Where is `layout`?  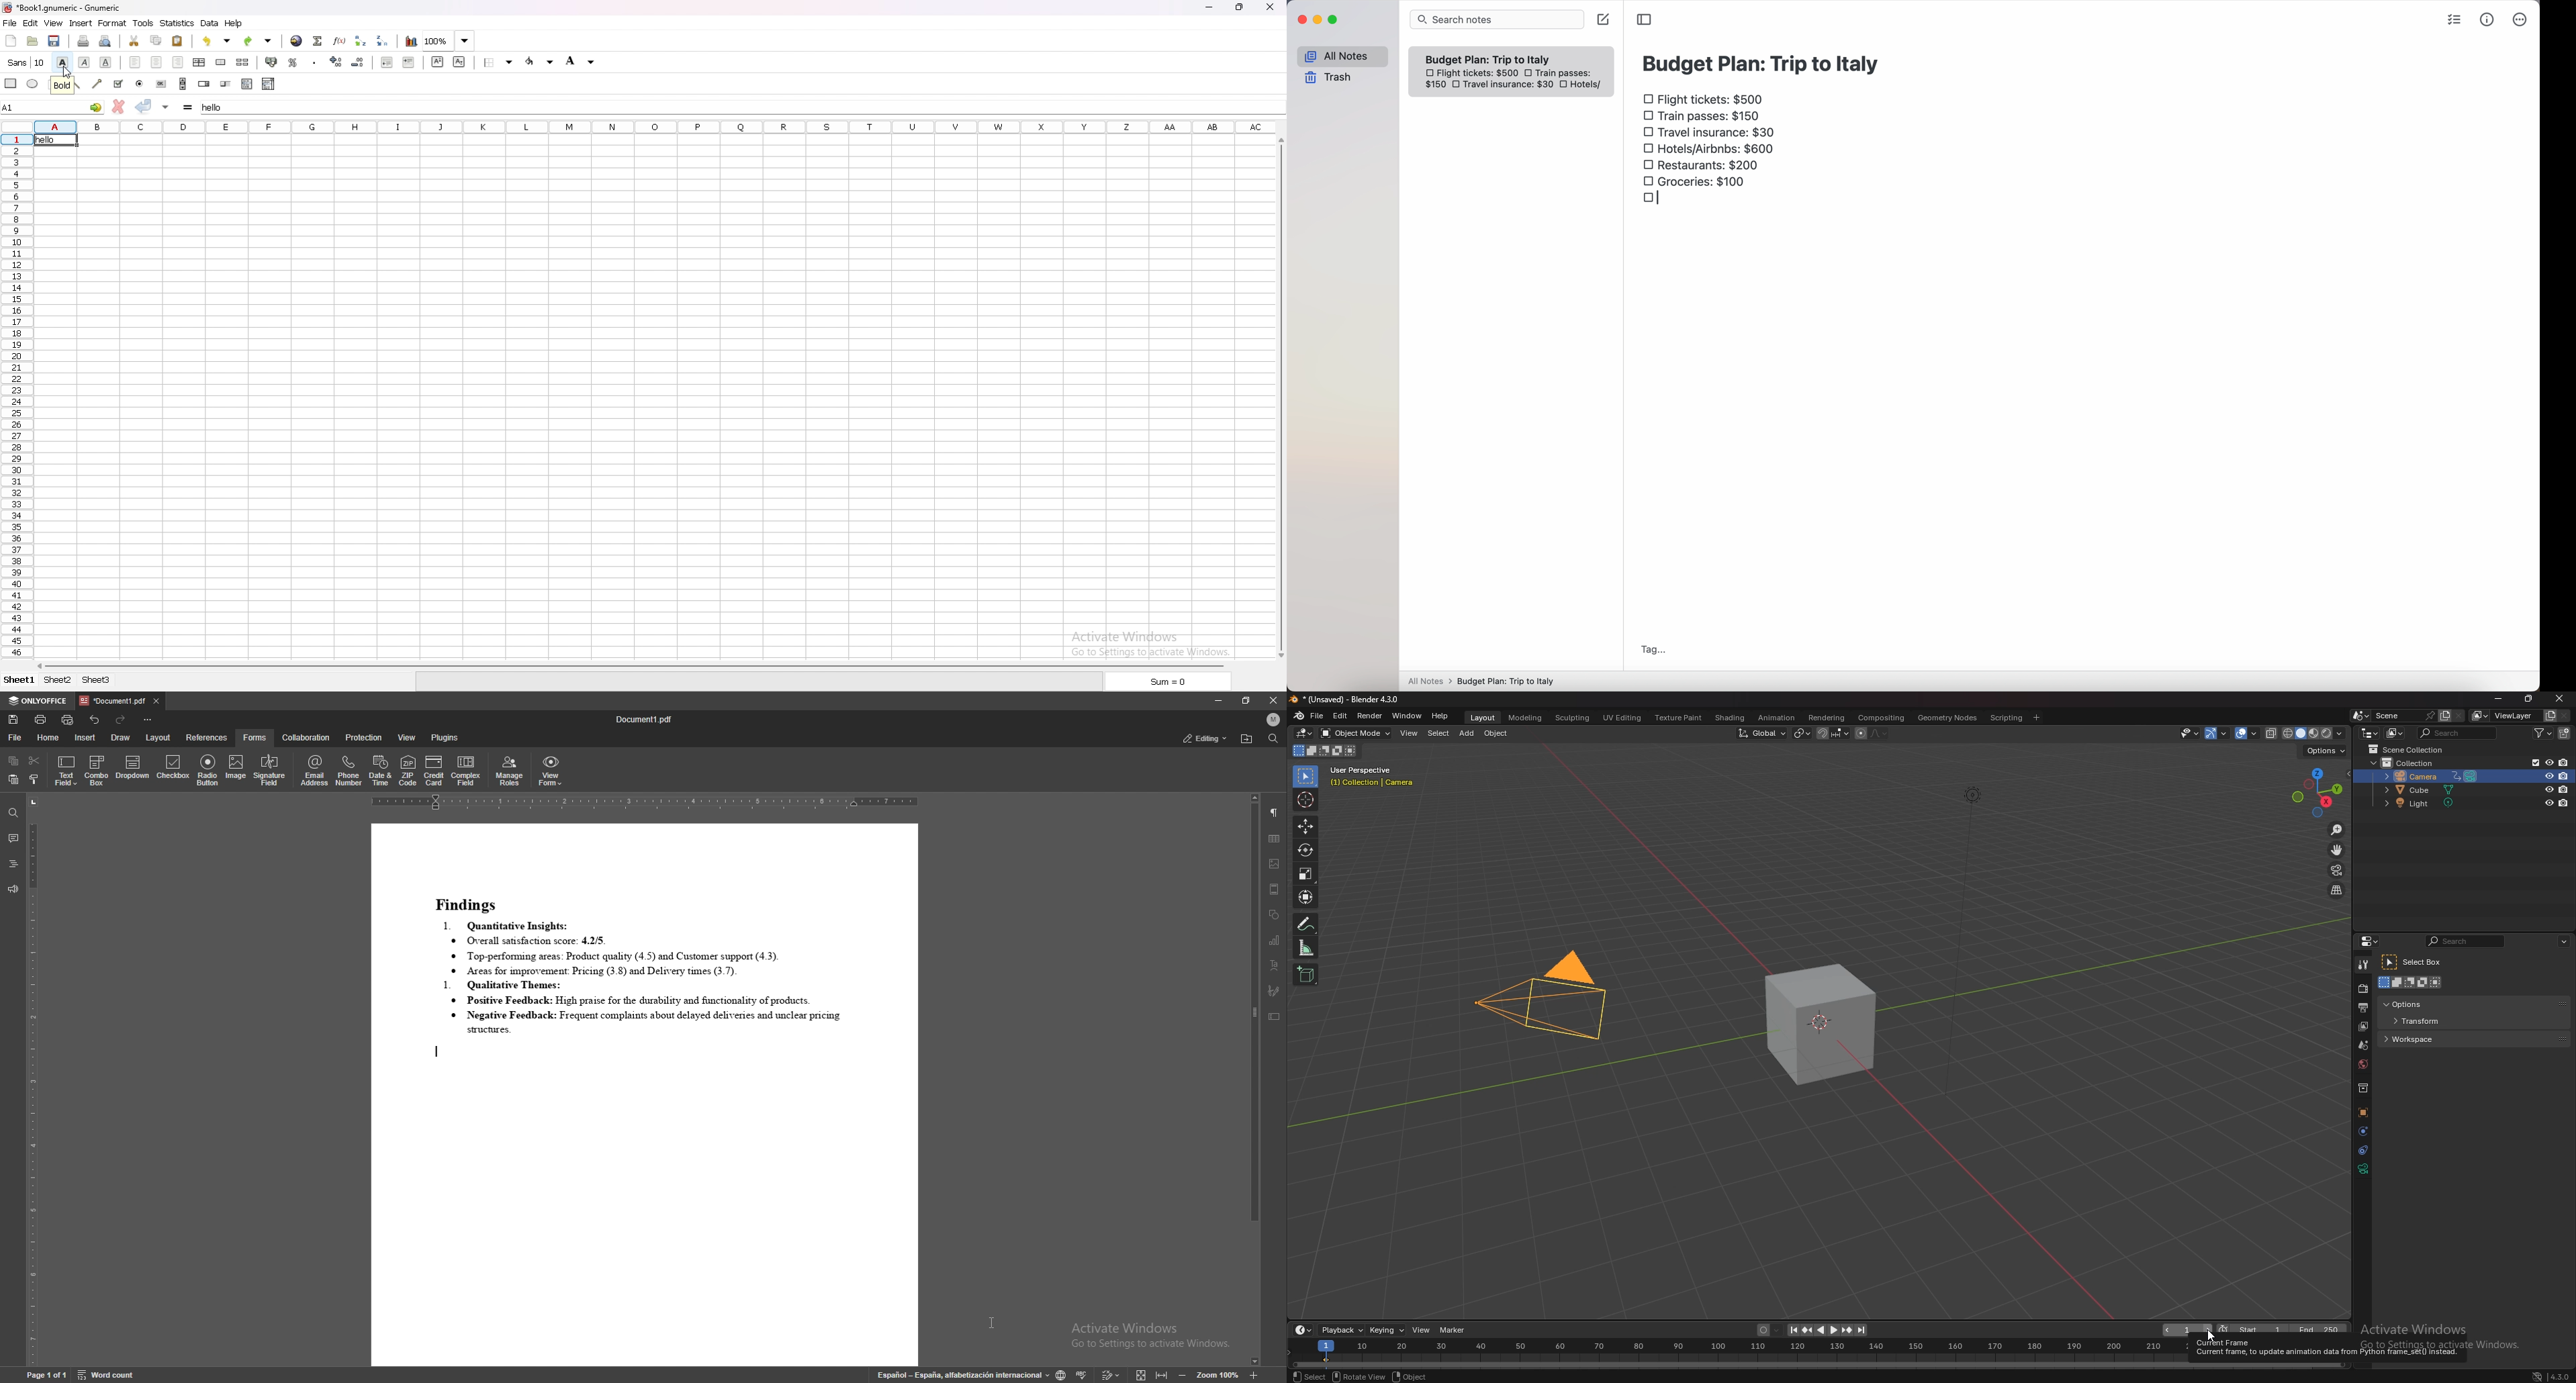 layout is located at coordinates (158, 737).